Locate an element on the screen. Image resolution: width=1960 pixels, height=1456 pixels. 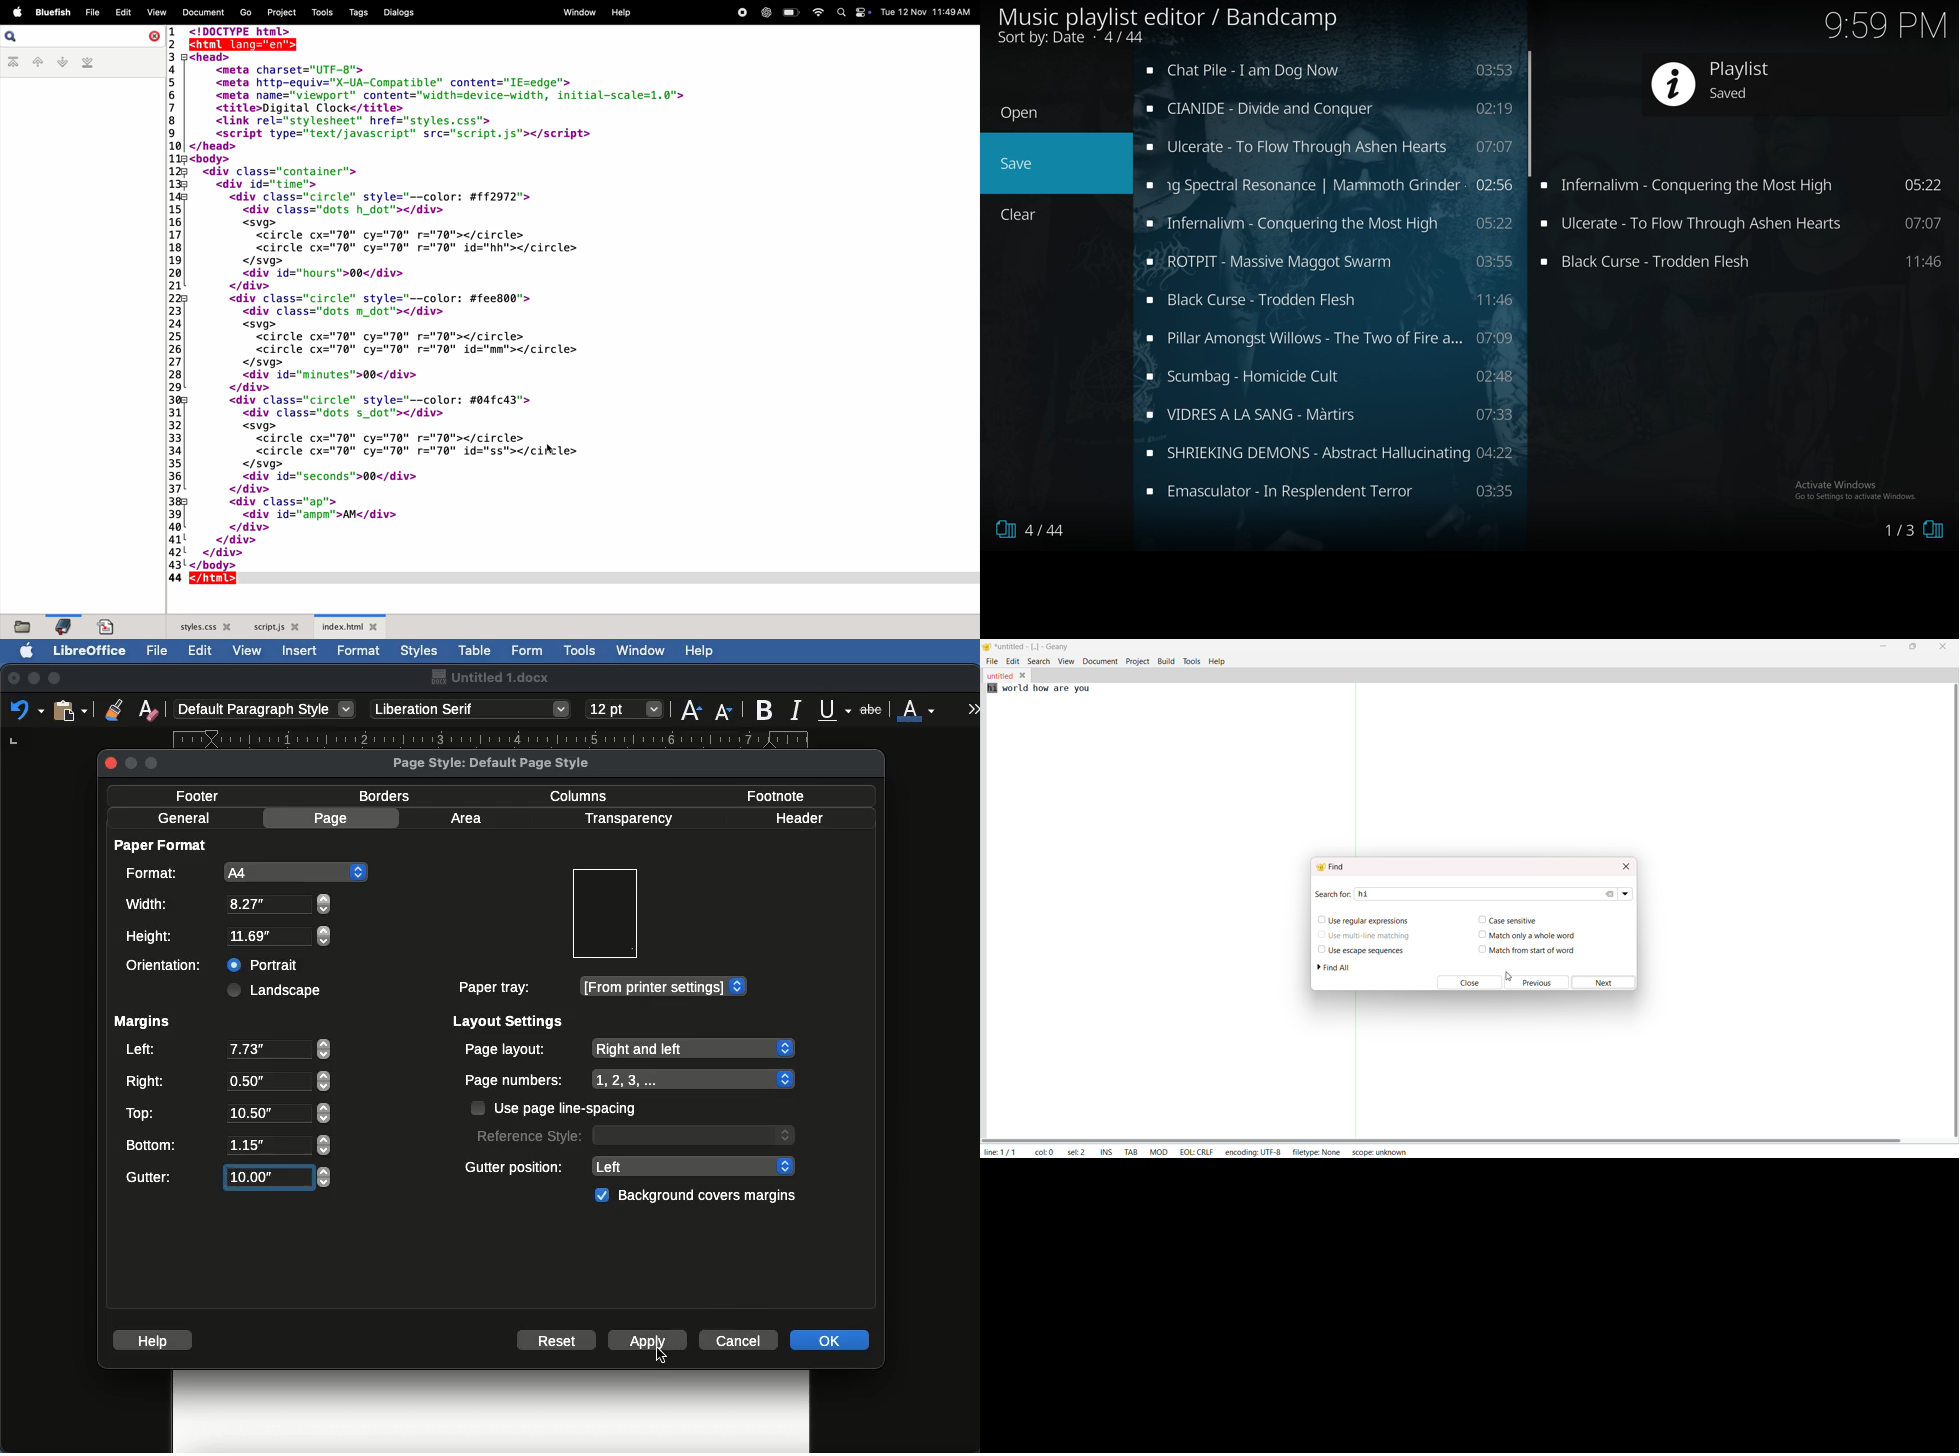
music is located at coordinates (1328, 260).